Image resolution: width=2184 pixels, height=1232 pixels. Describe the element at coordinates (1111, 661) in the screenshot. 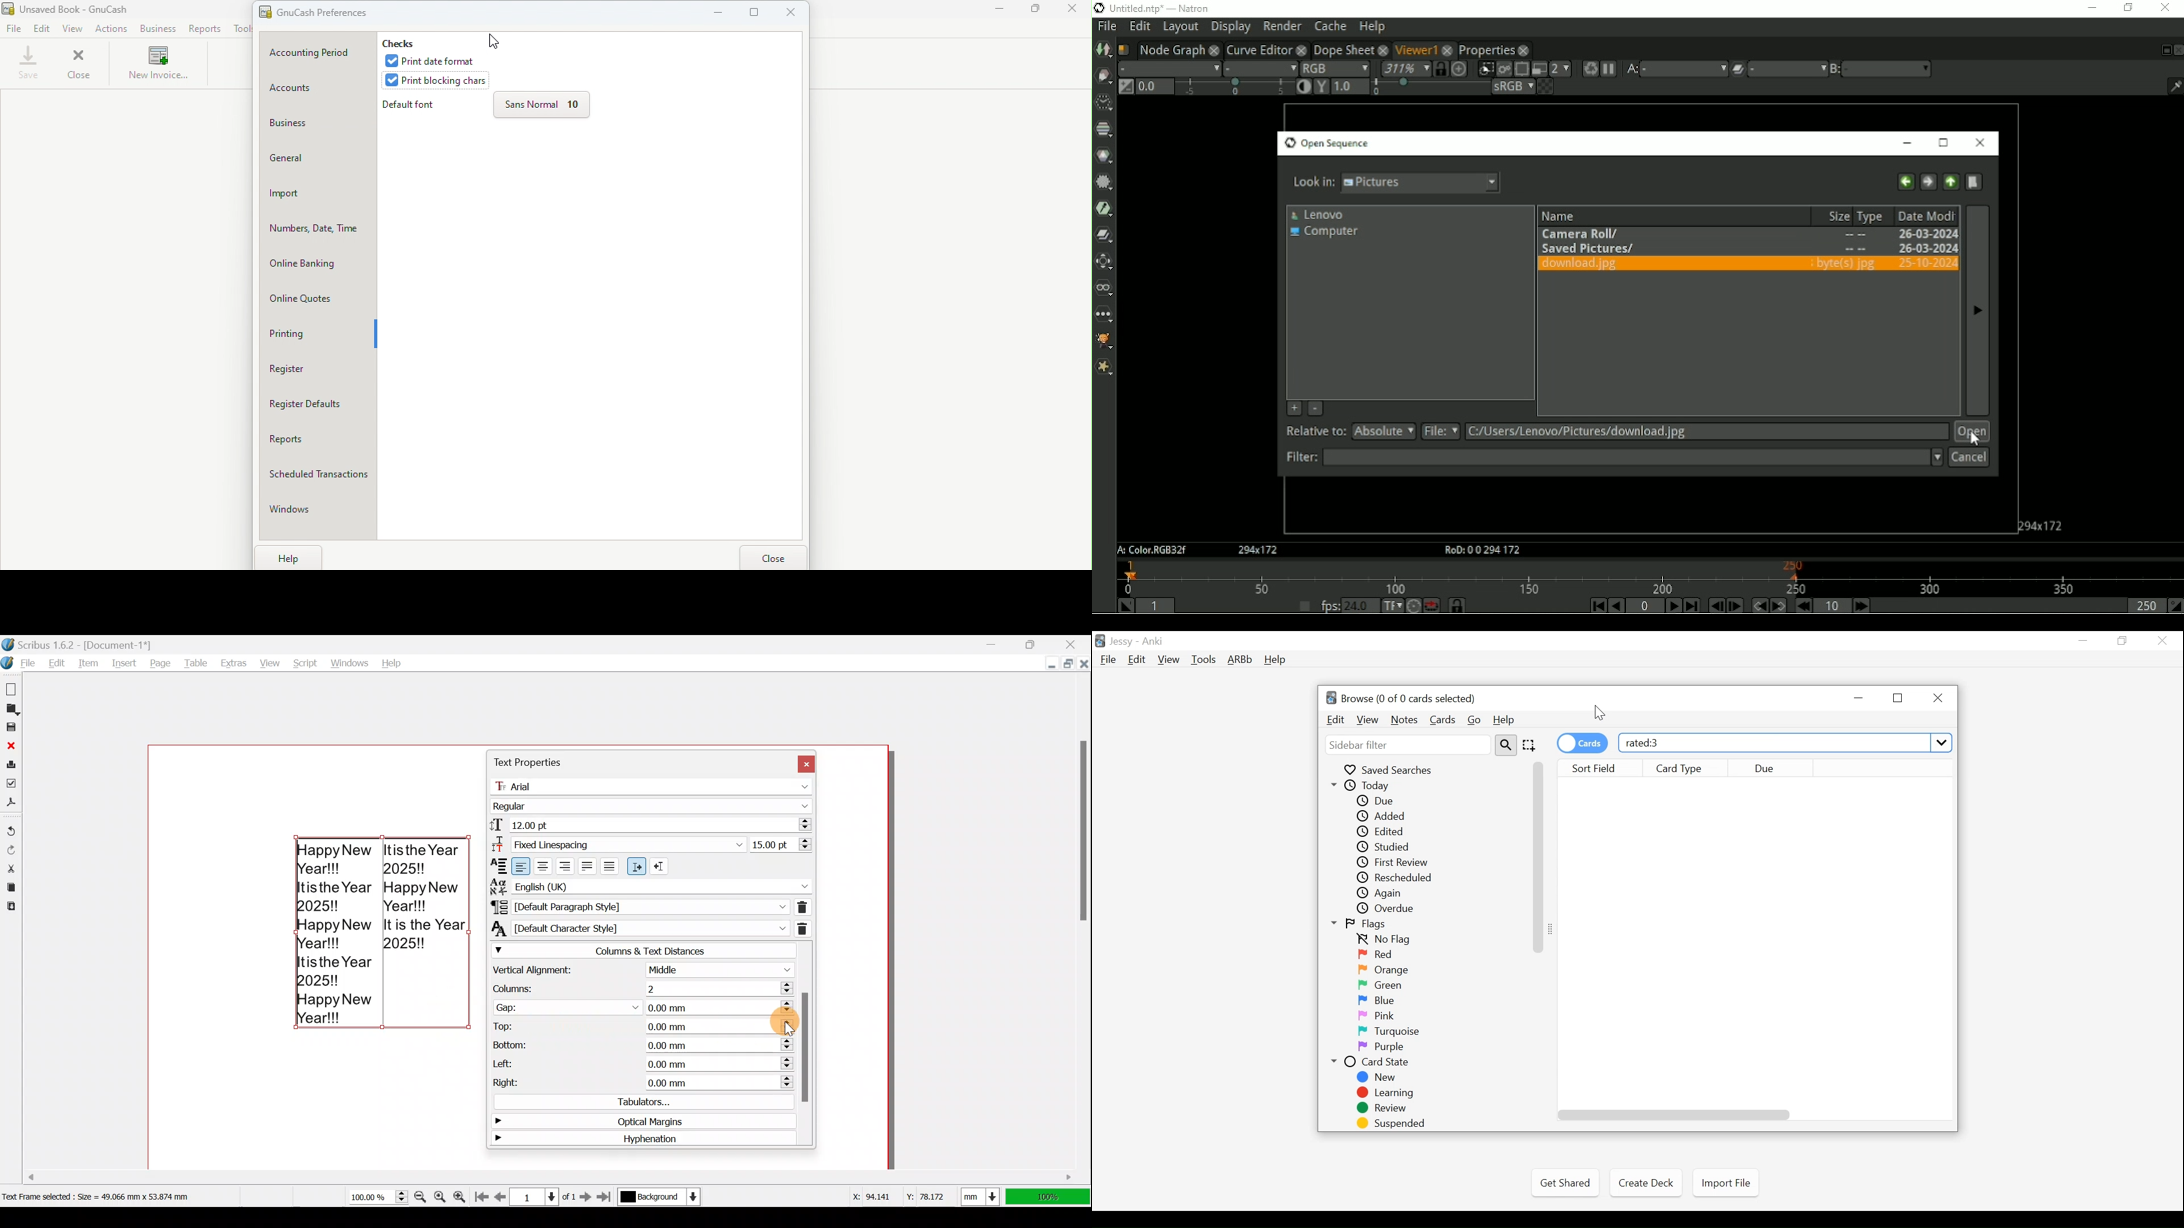

I see `File` at that location.